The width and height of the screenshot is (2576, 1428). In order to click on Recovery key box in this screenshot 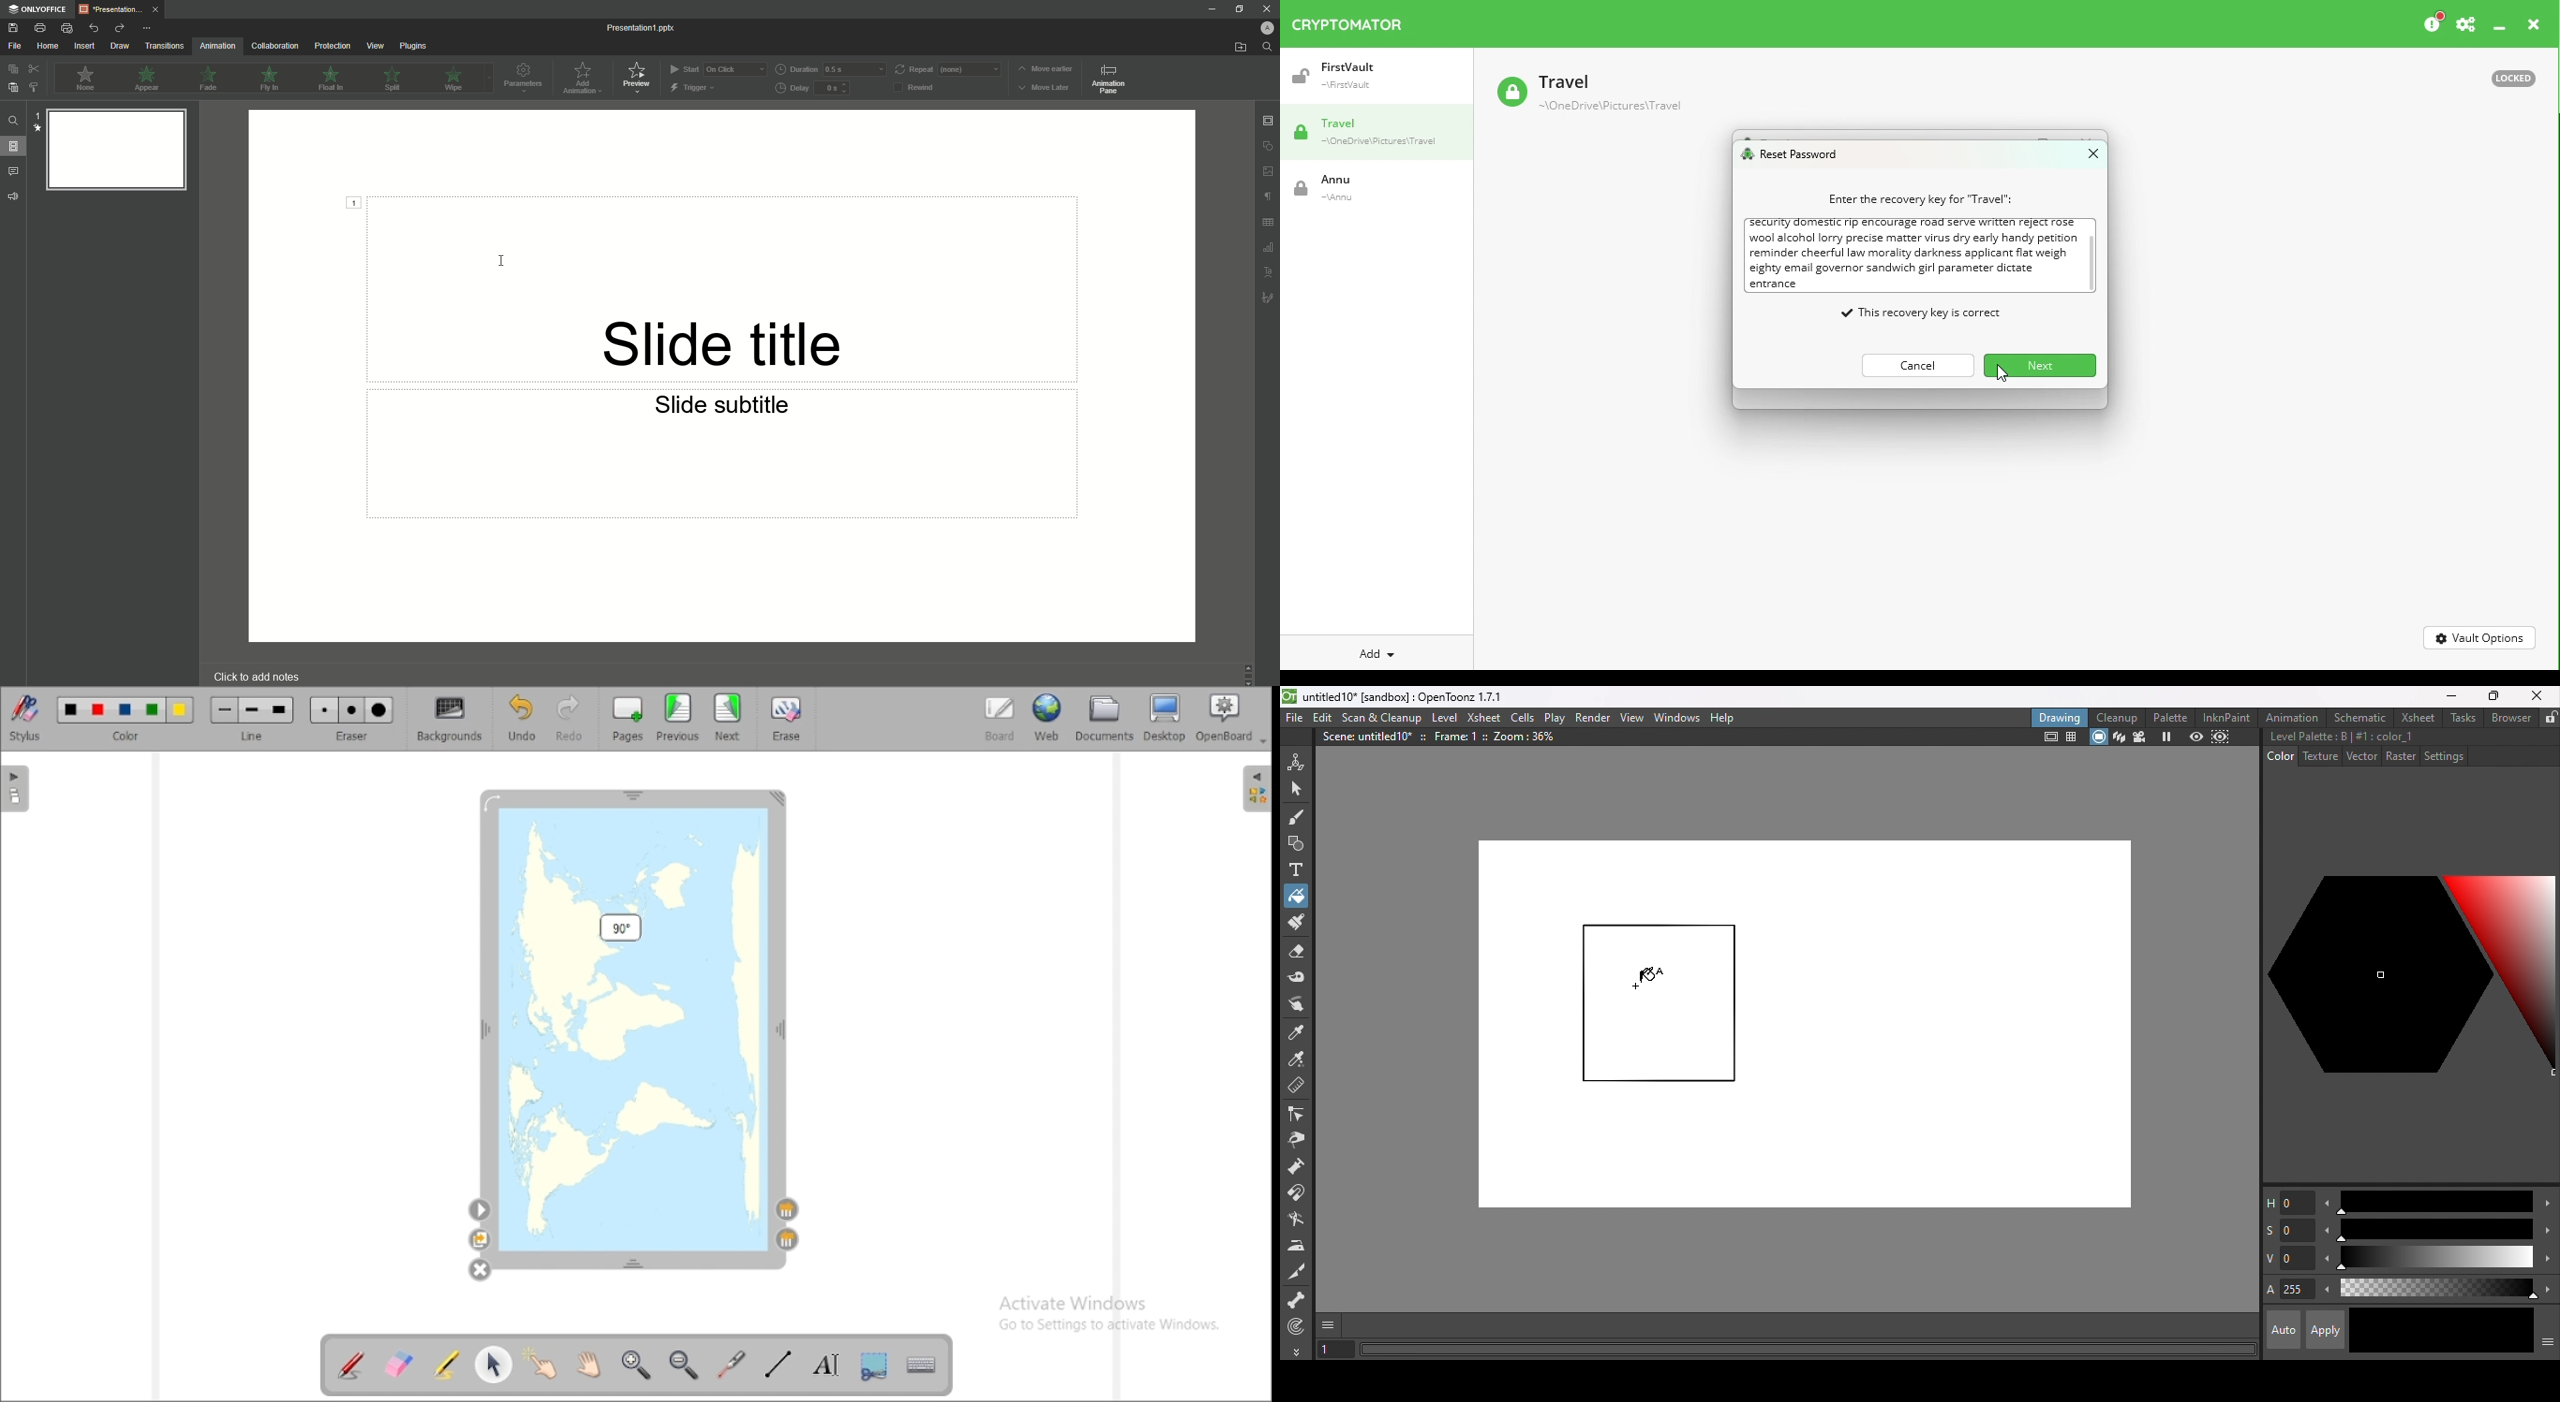, I will do `click(1922, 255)`.